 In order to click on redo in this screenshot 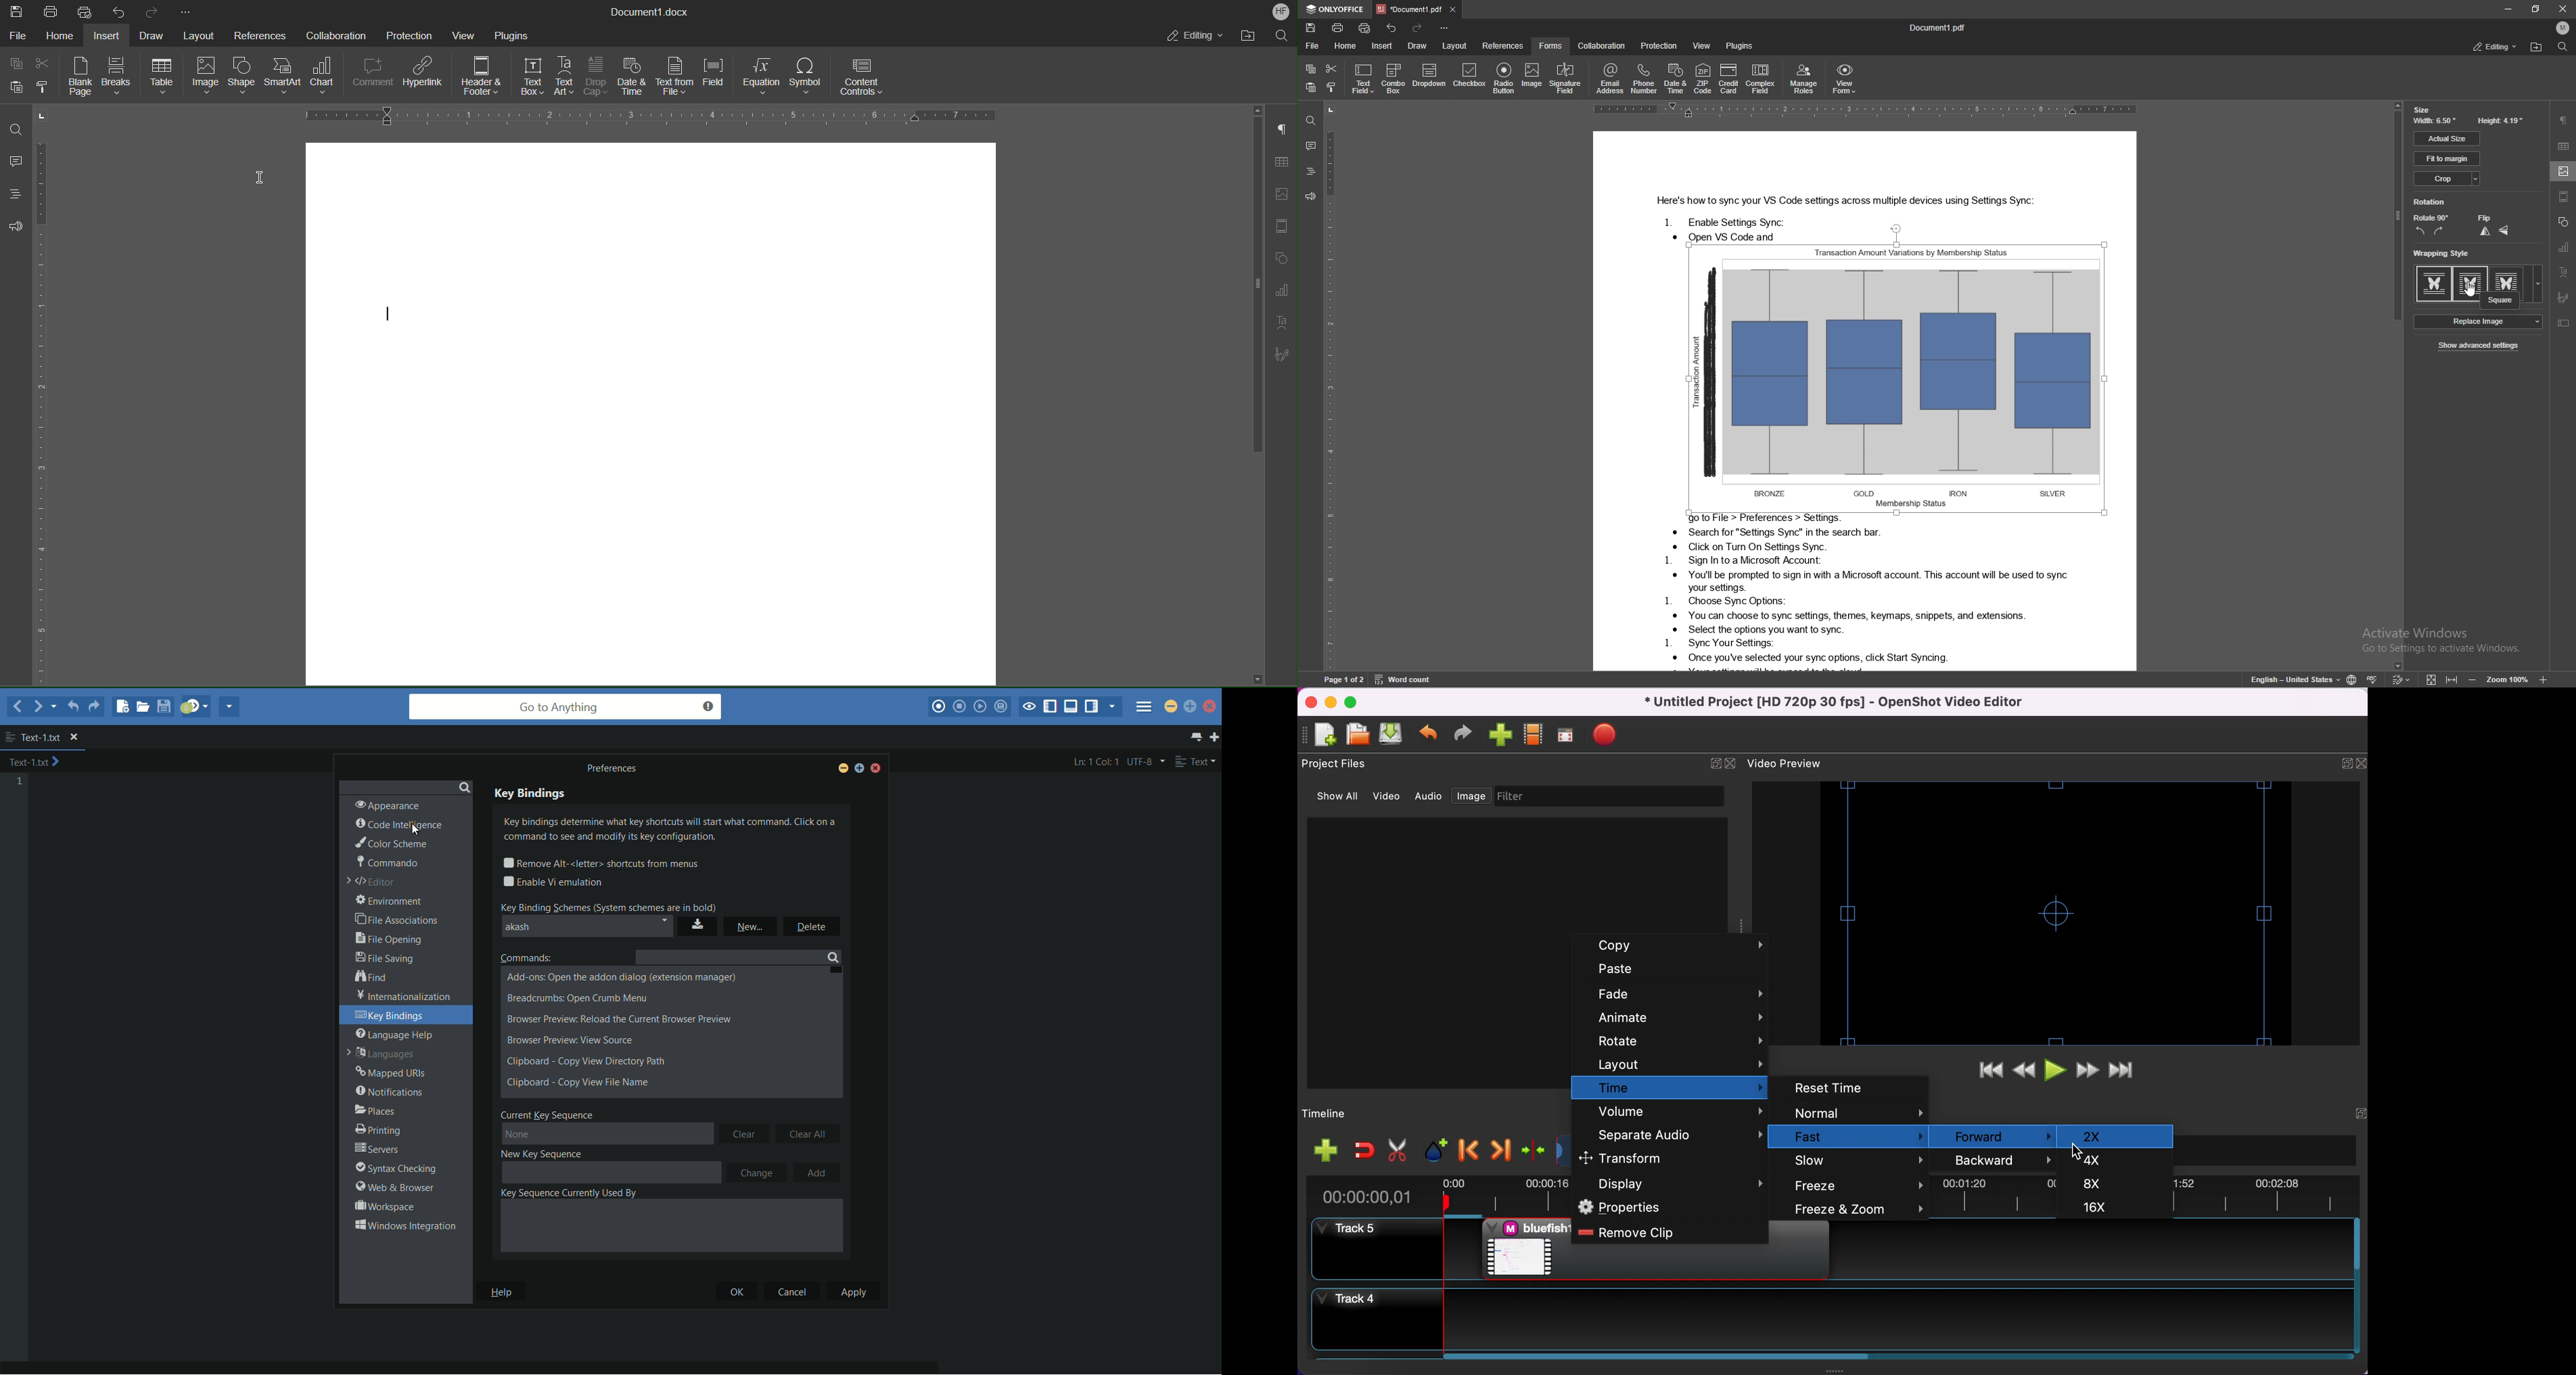, I will do `click(94, 709)`.